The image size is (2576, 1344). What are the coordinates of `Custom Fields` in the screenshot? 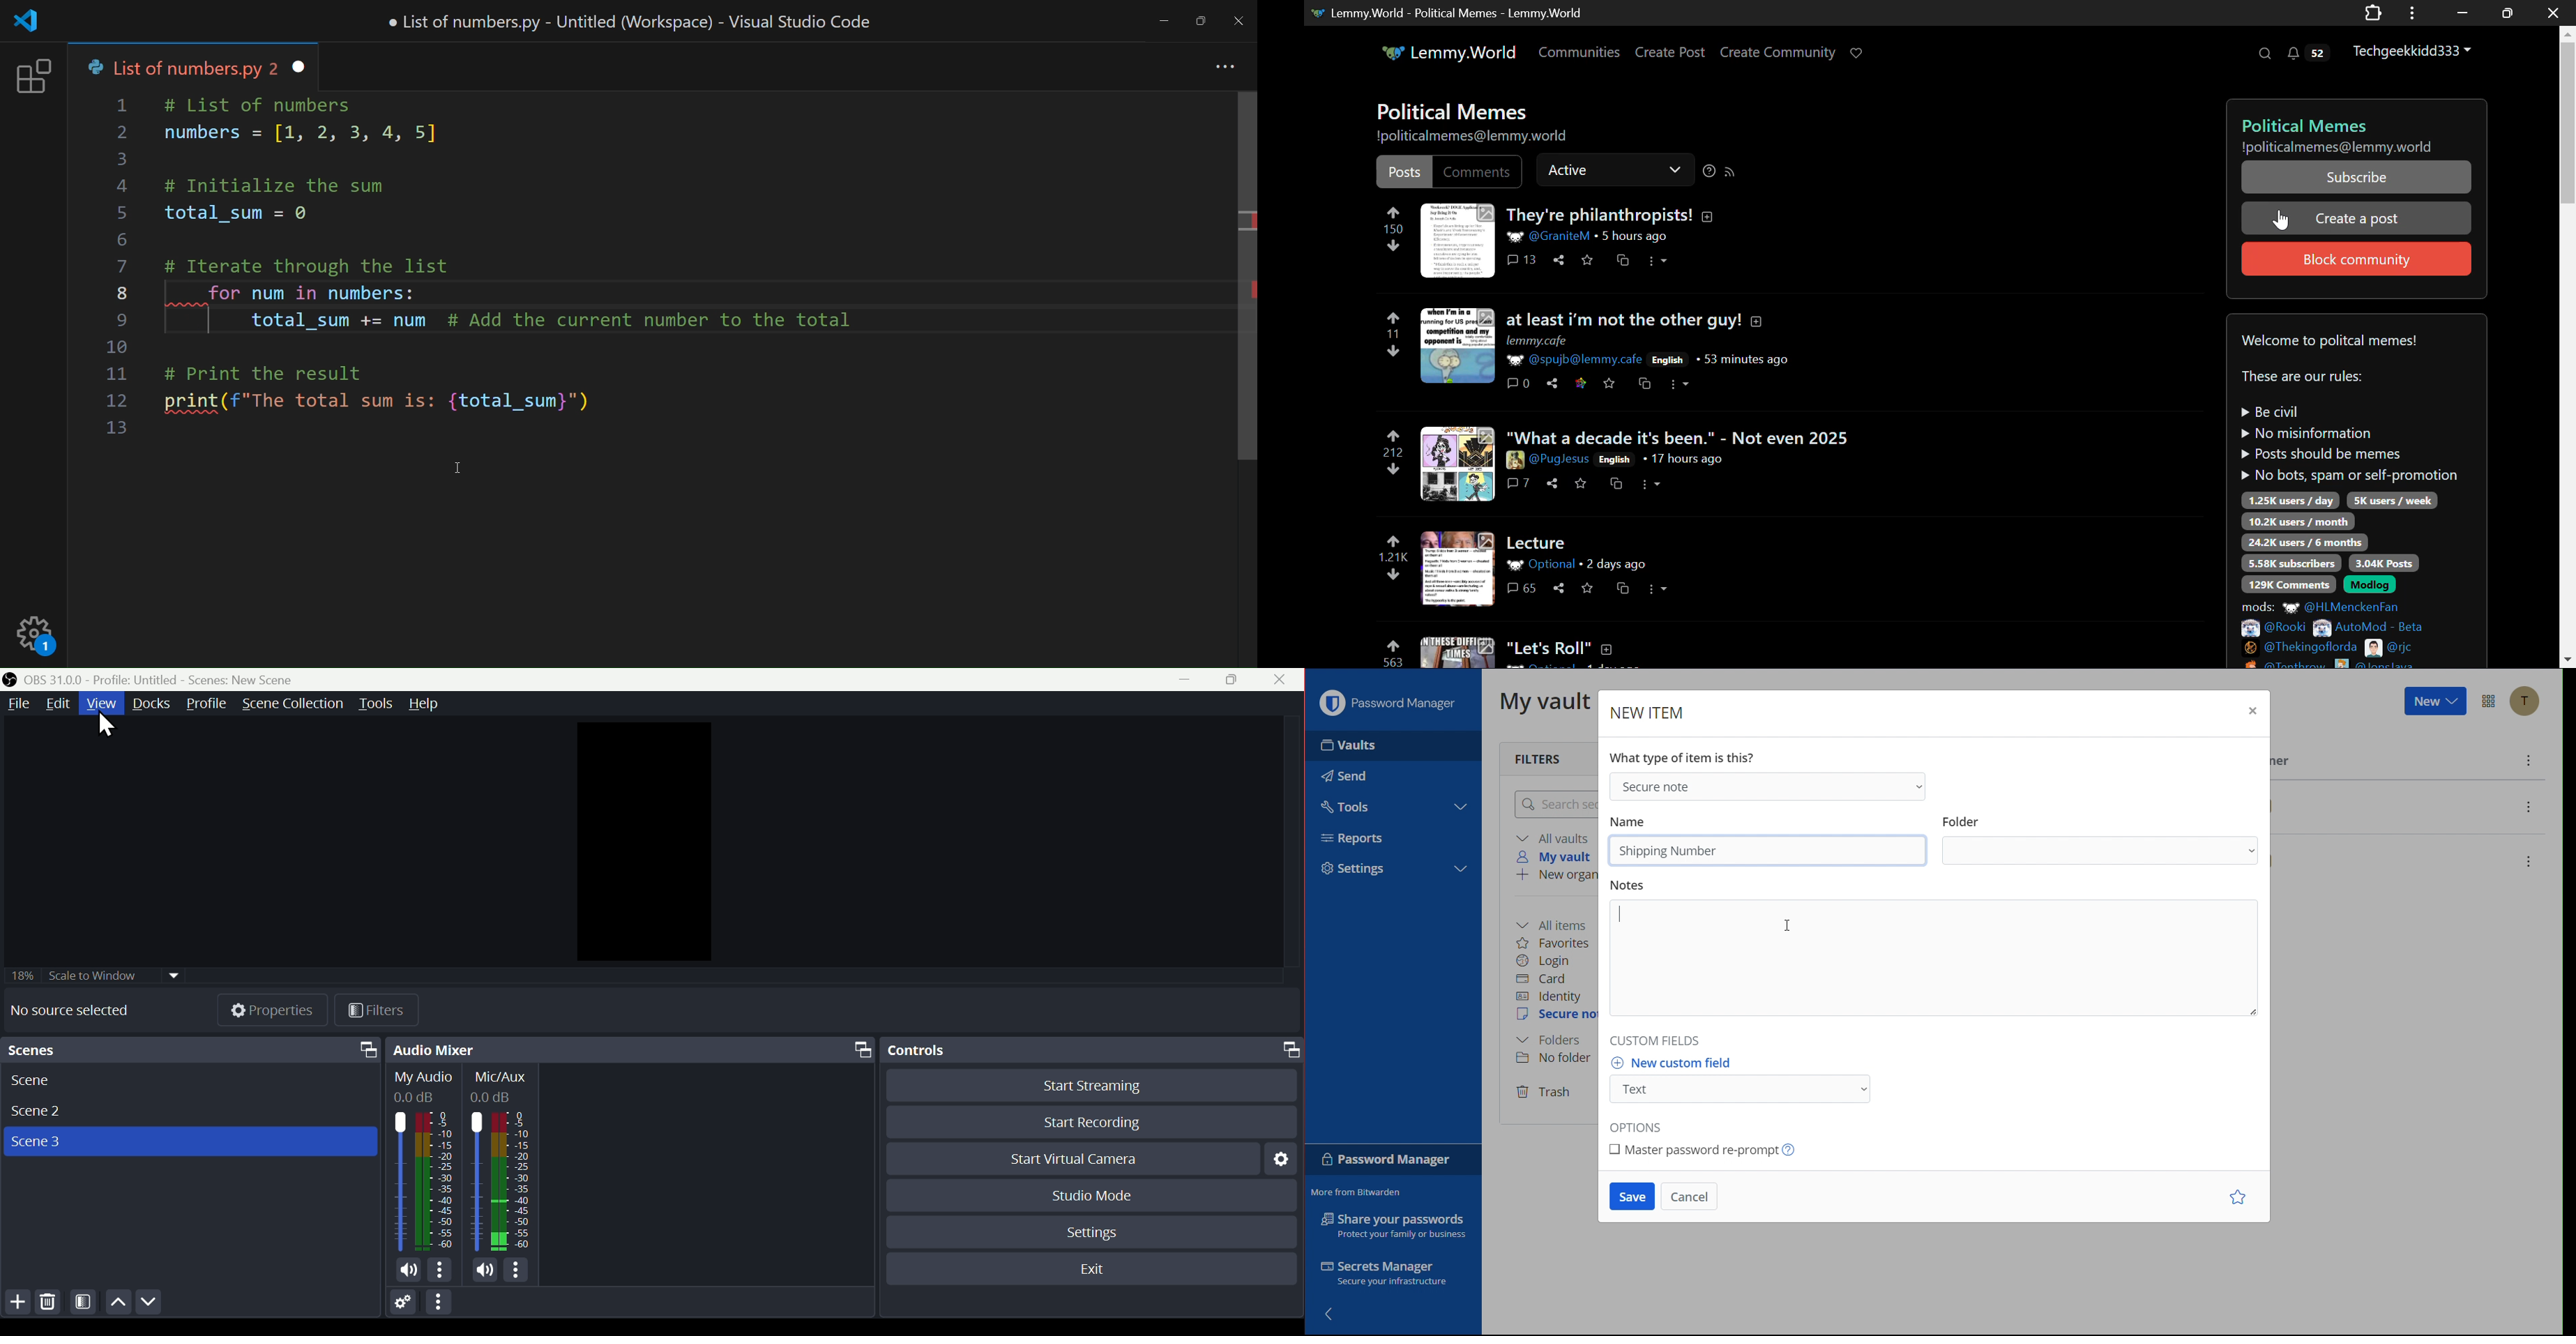 It's located at (1657, 1039).